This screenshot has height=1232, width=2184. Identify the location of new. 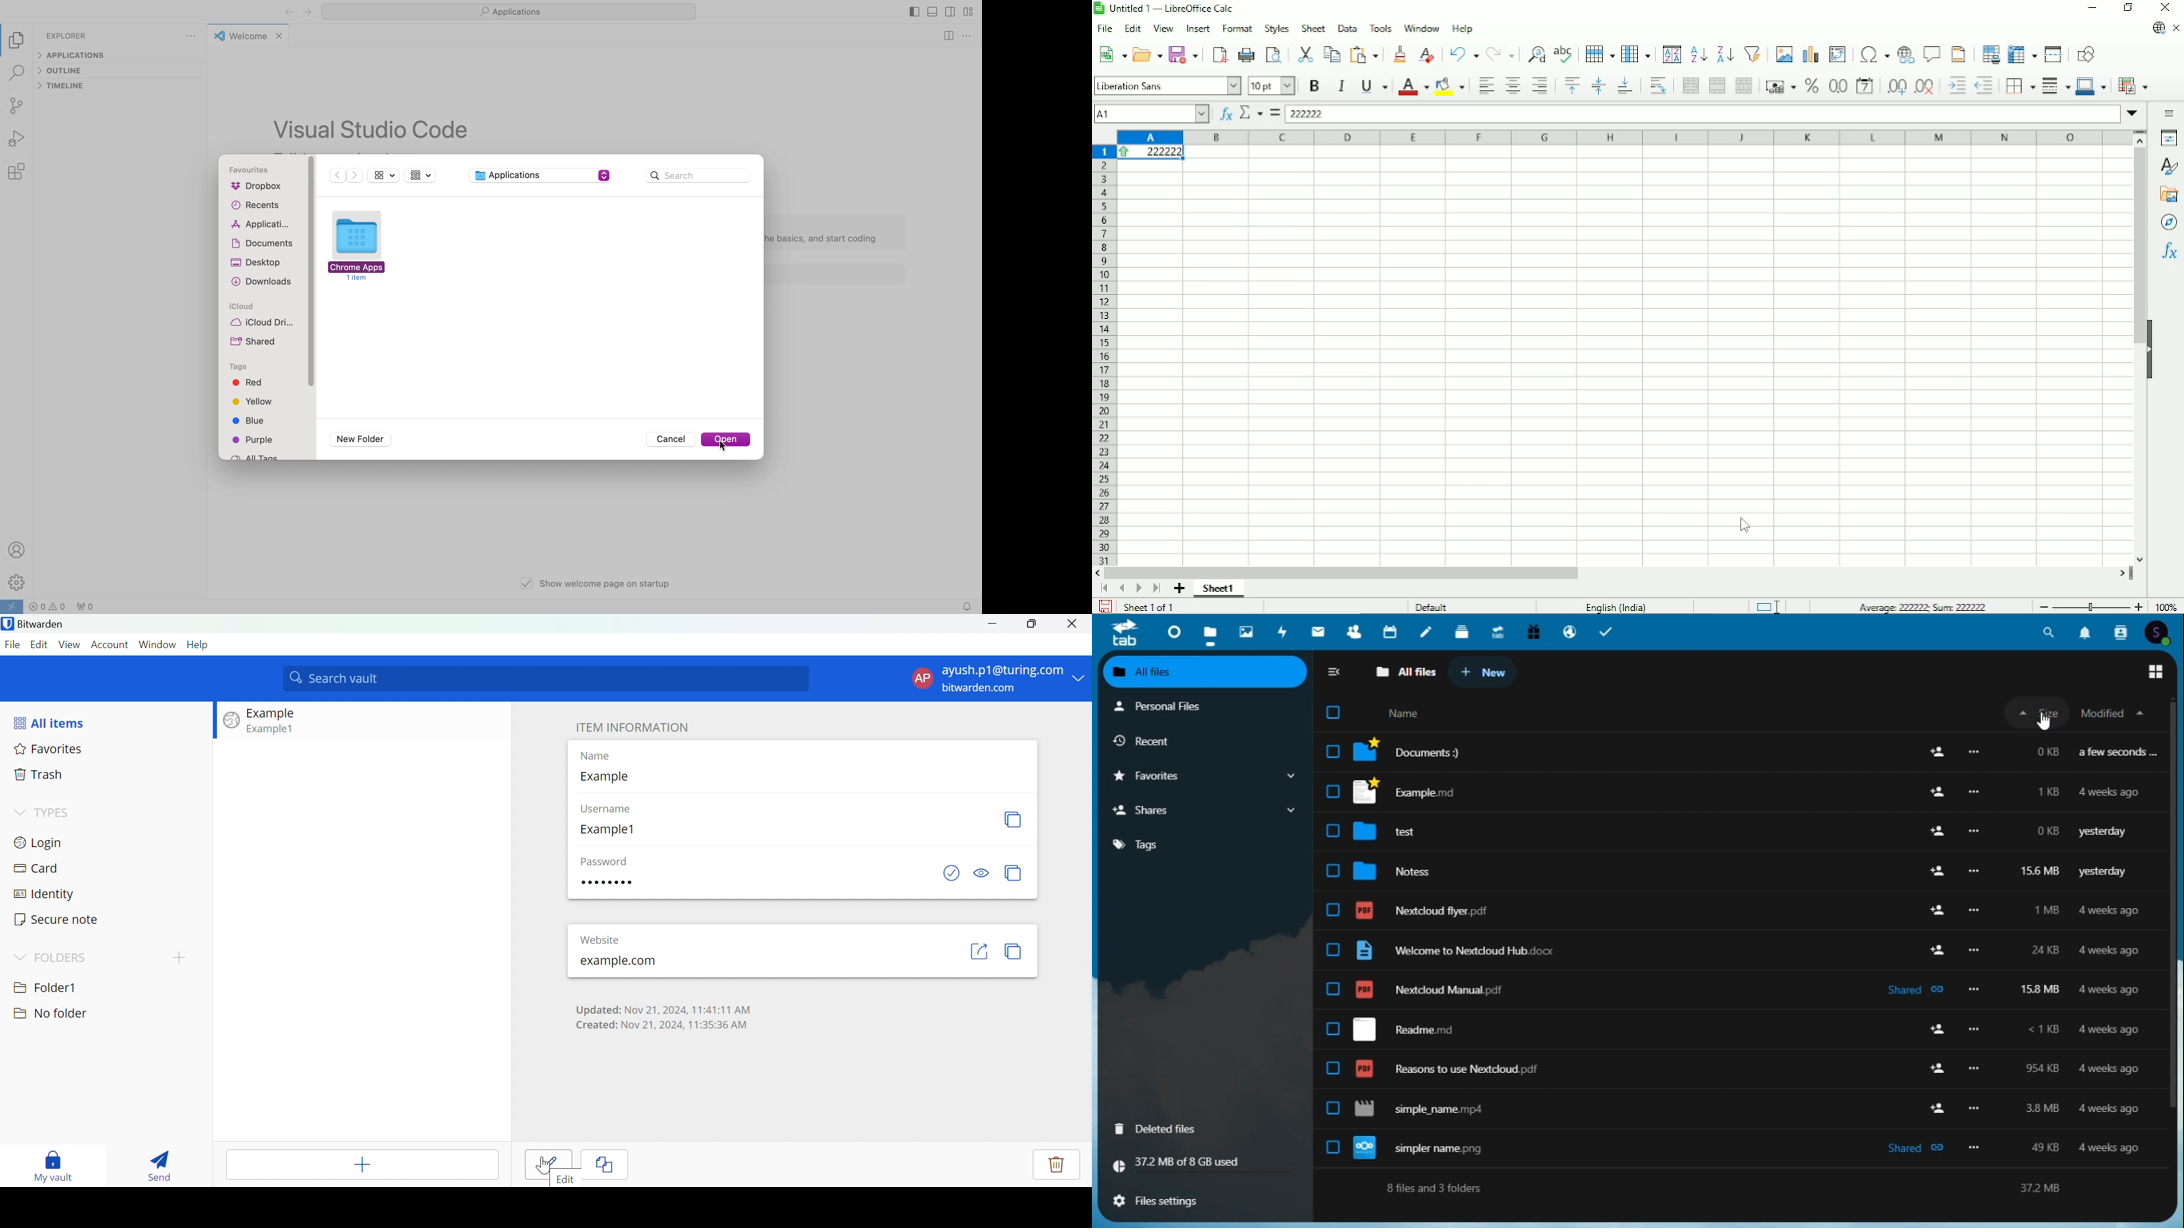
(1483, 674).